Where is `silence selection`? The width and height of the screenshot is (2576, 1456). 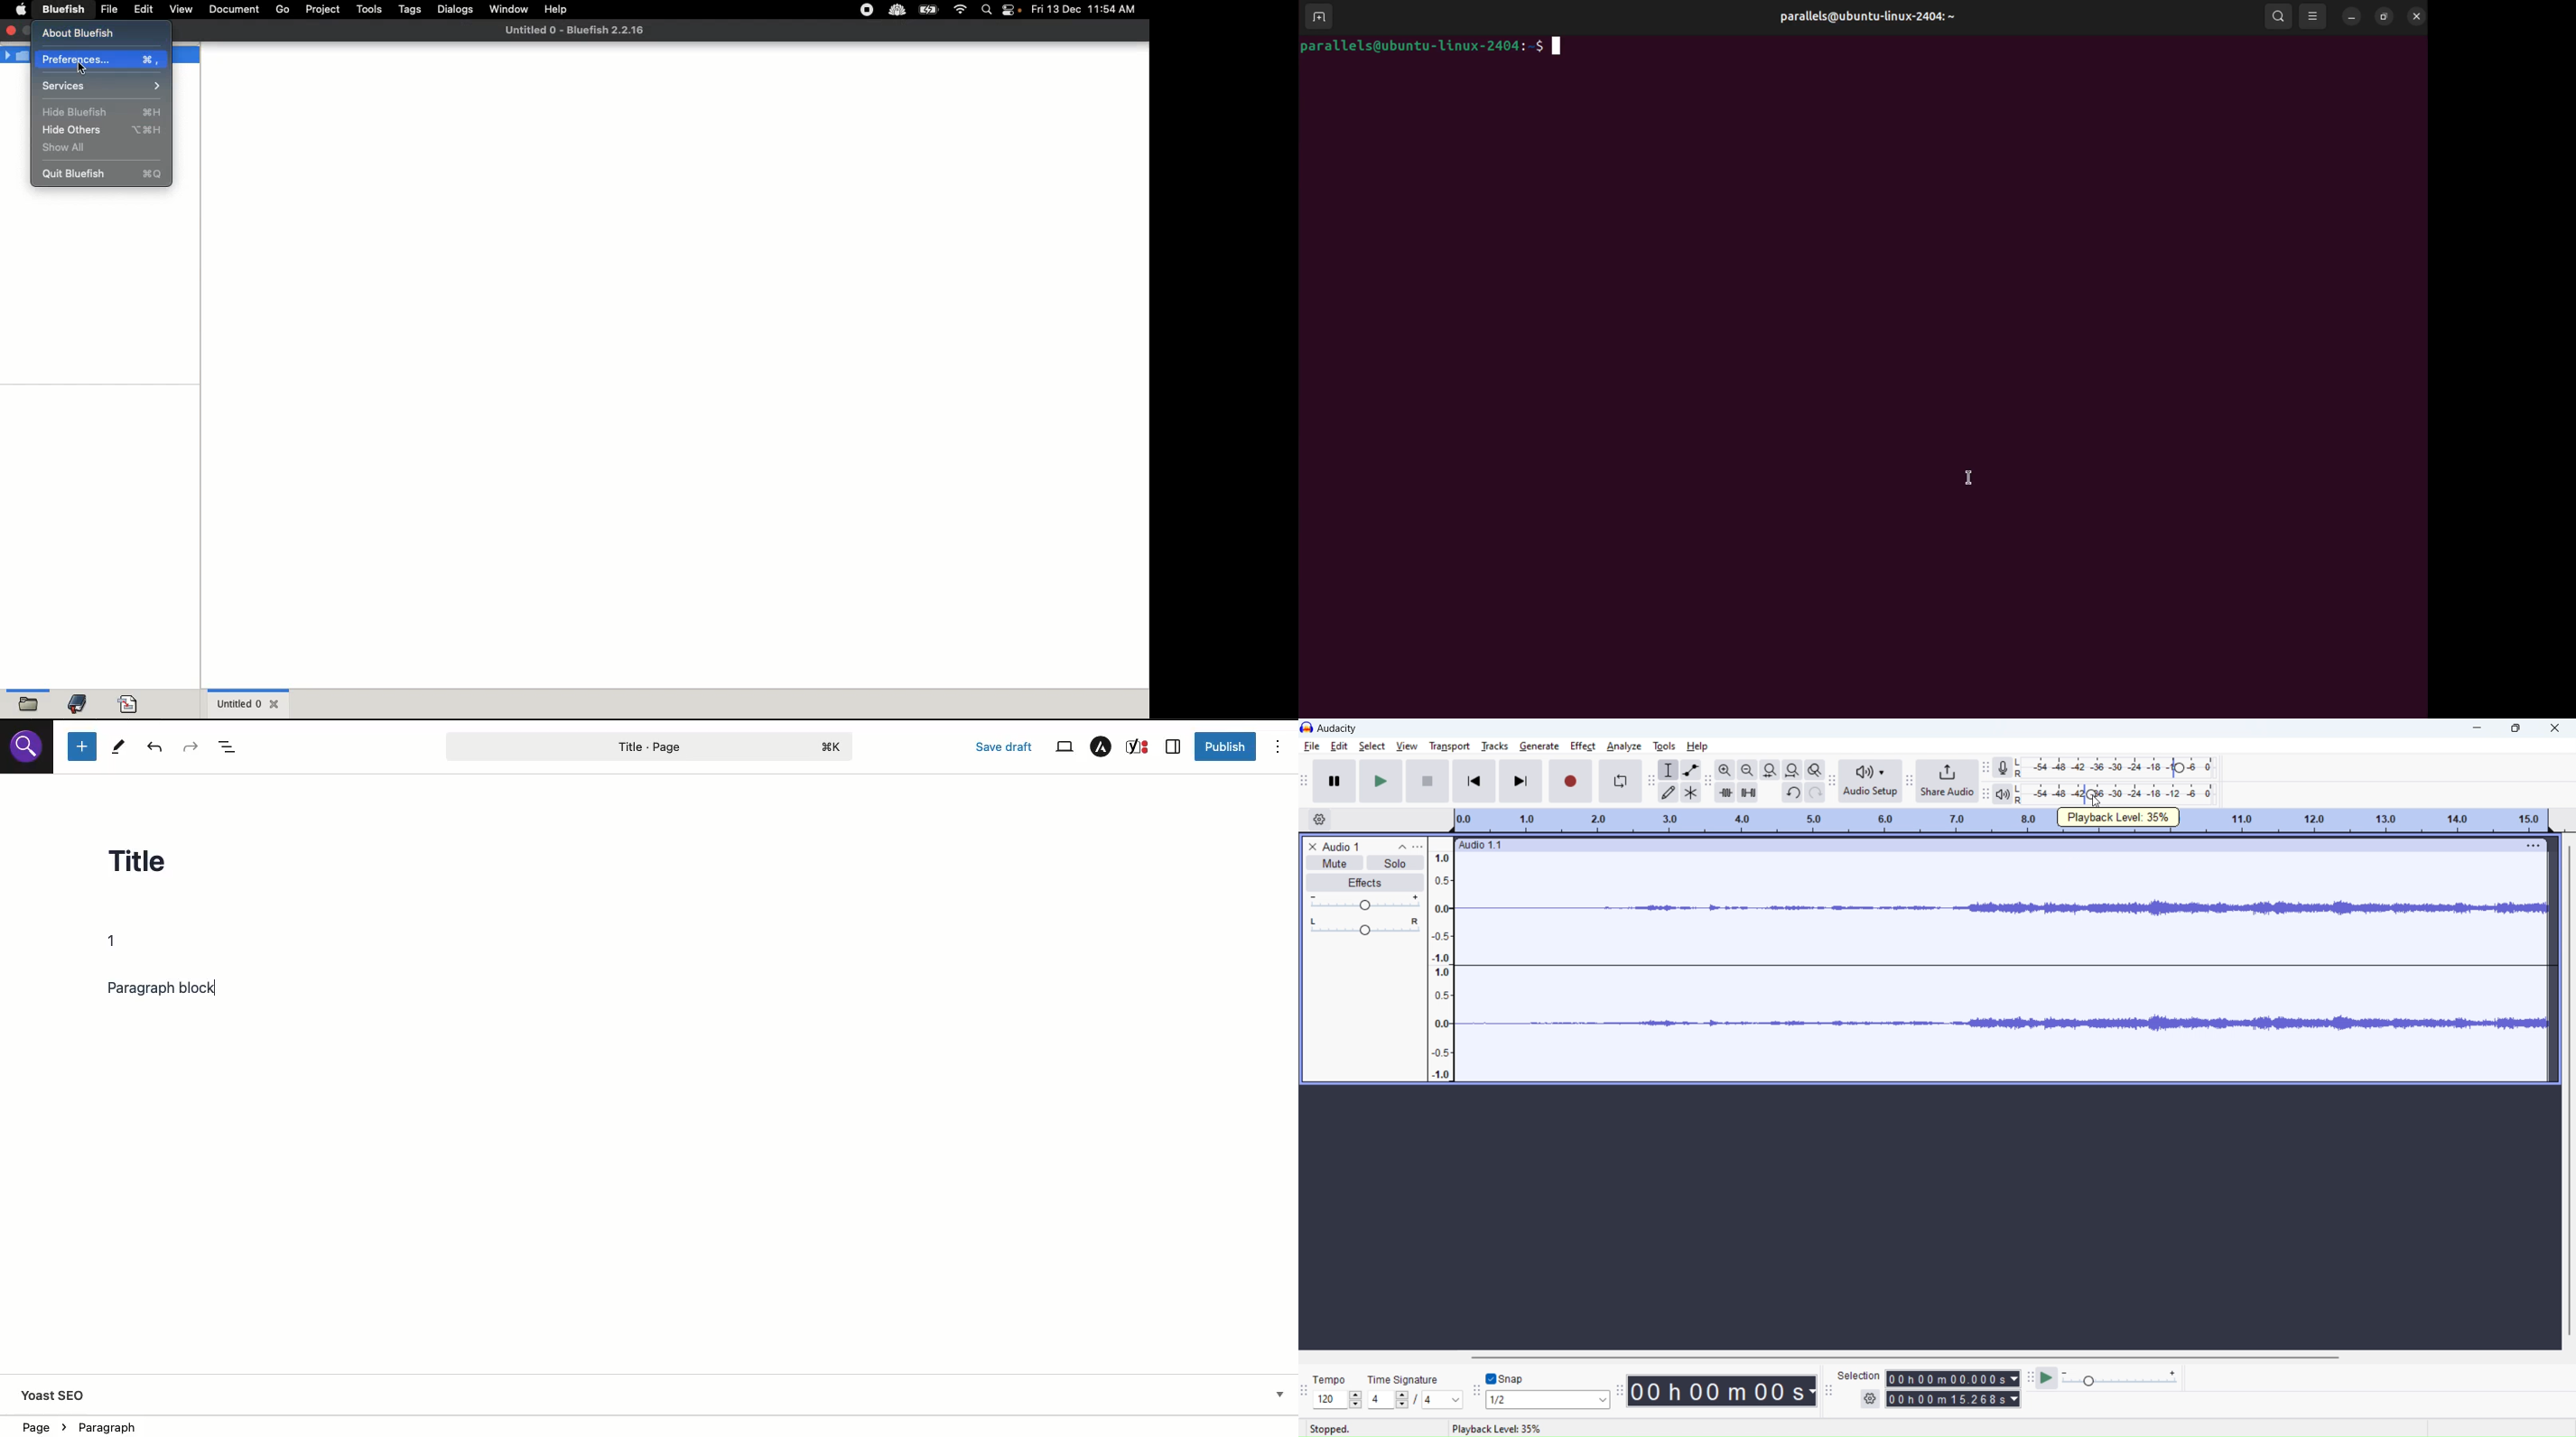 silence selection is located at coordinates (1747, 792).